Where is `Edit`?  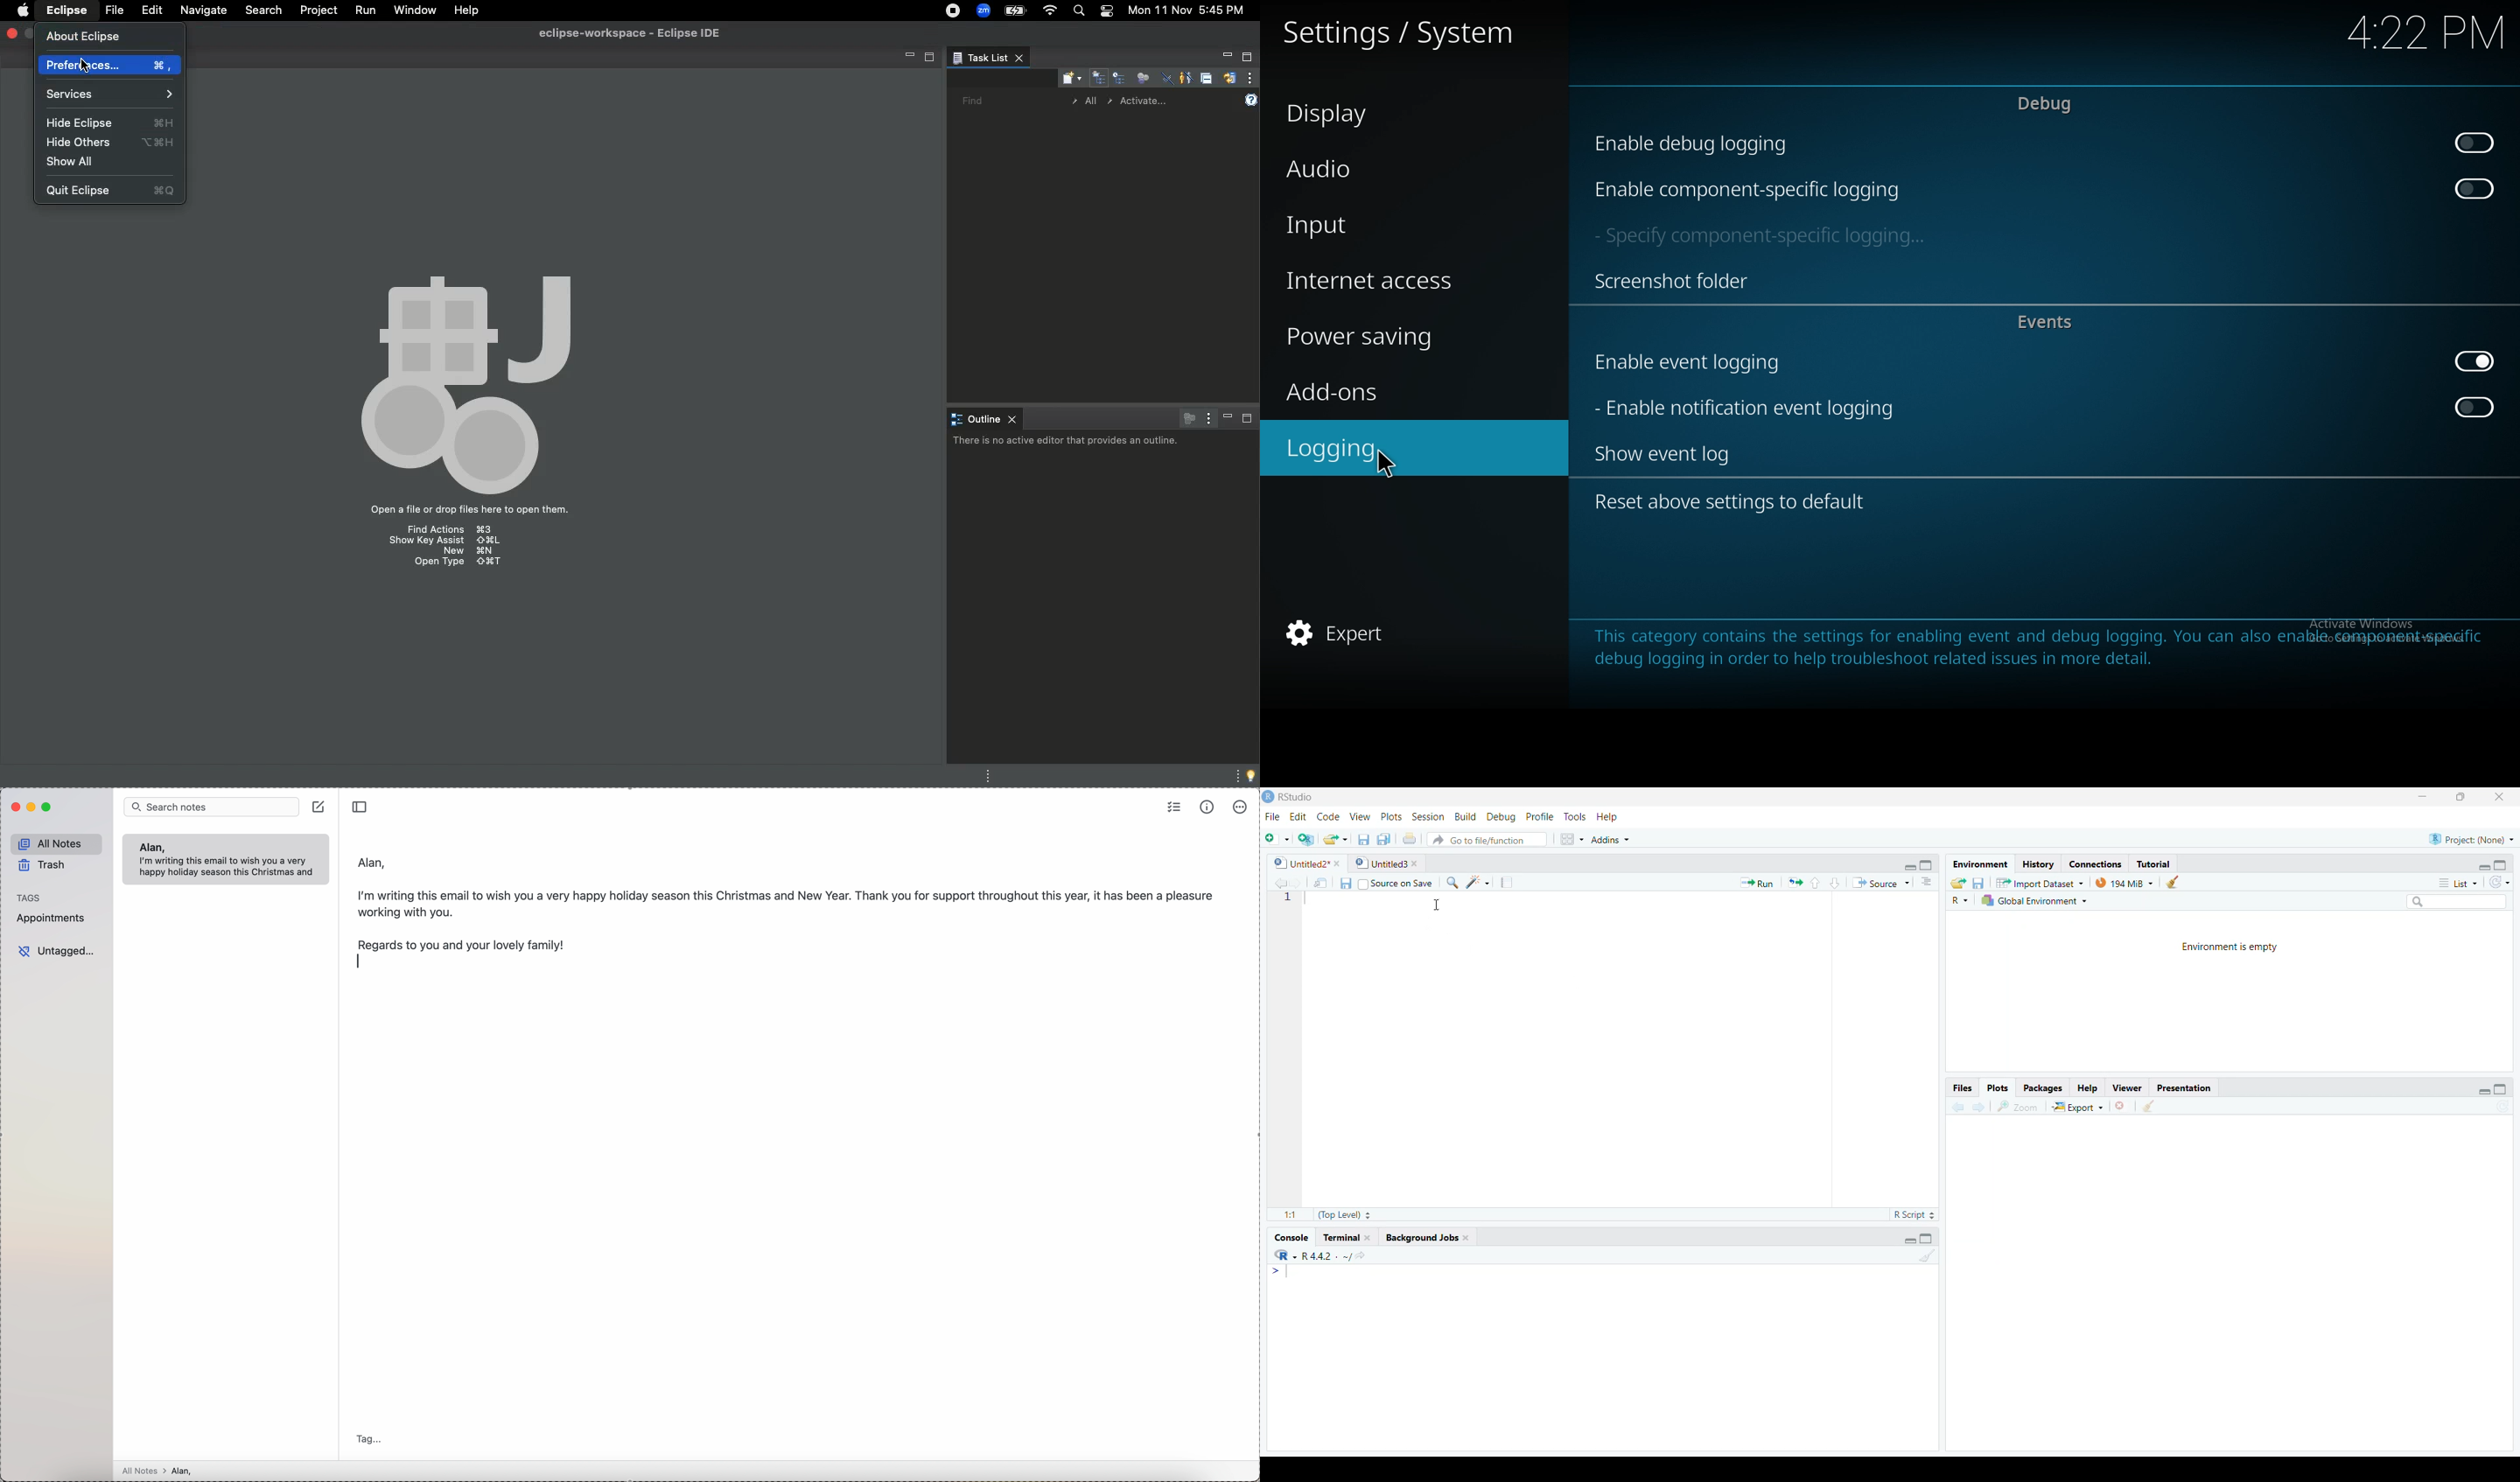 Edit is located at coordinates (1297, 818).